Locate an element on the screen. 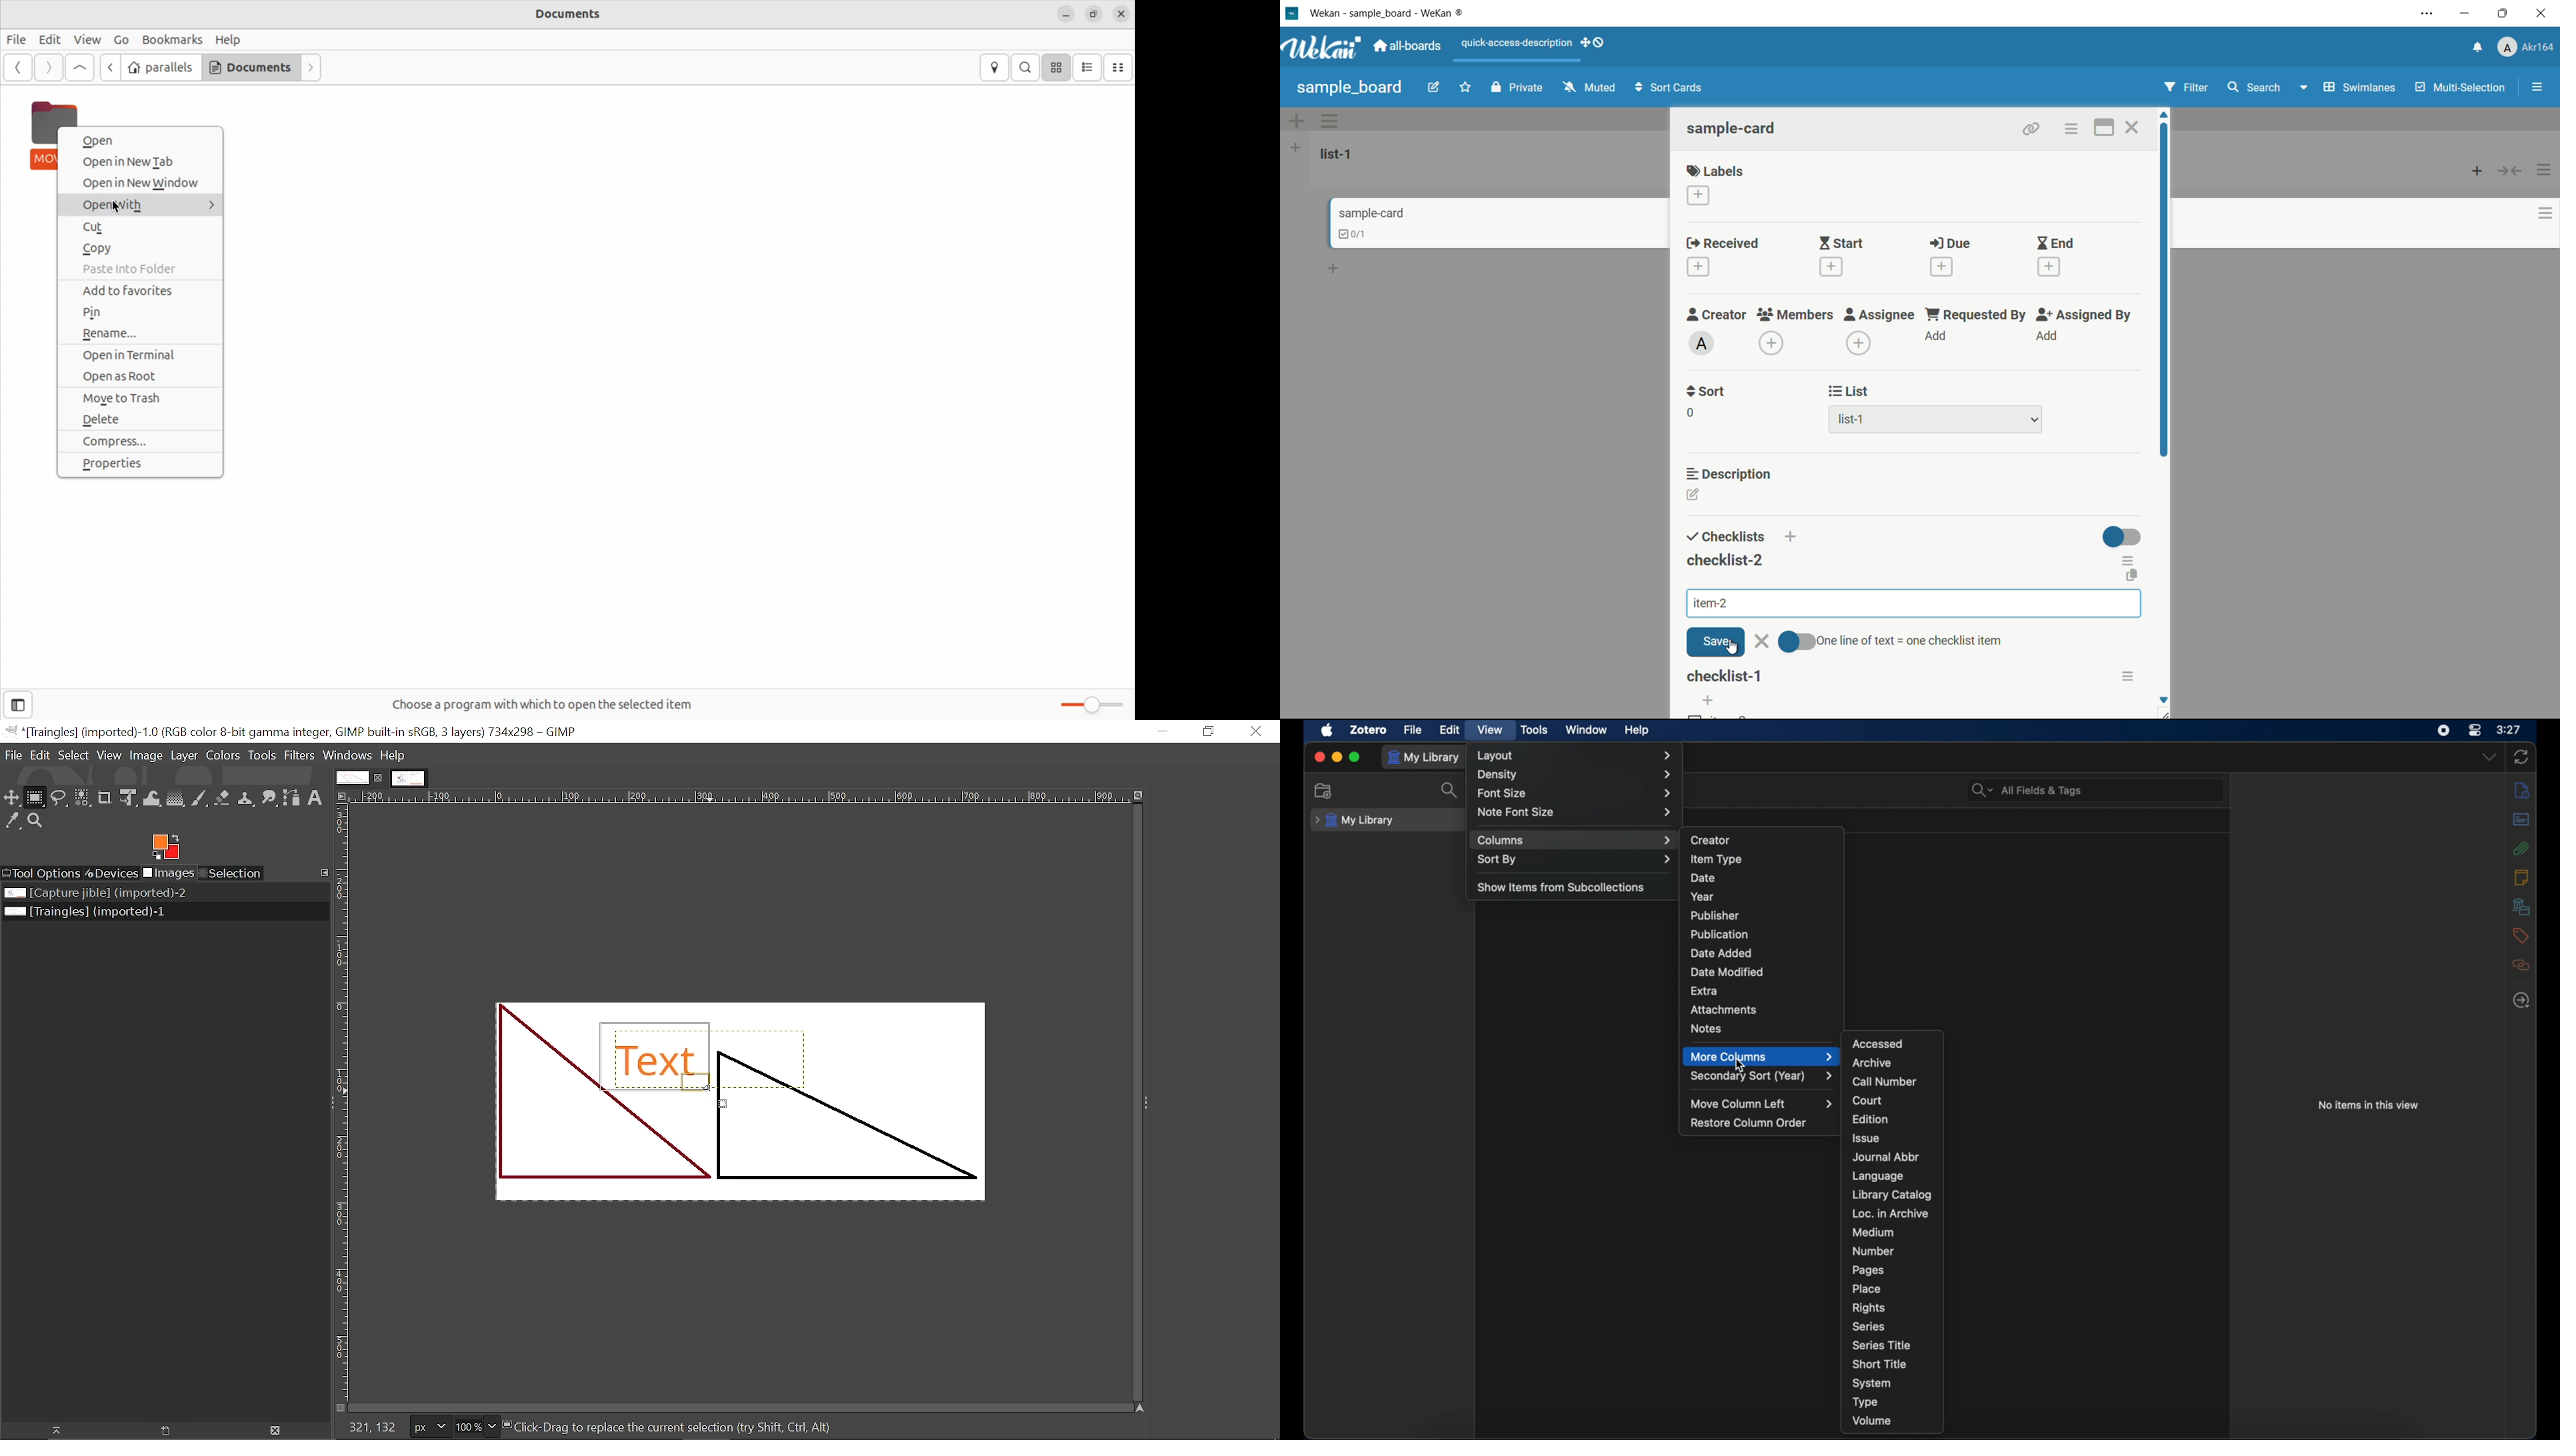 The width and height of the screenshot is (2576, 1456). type is located at coordinates (1865, 1402).